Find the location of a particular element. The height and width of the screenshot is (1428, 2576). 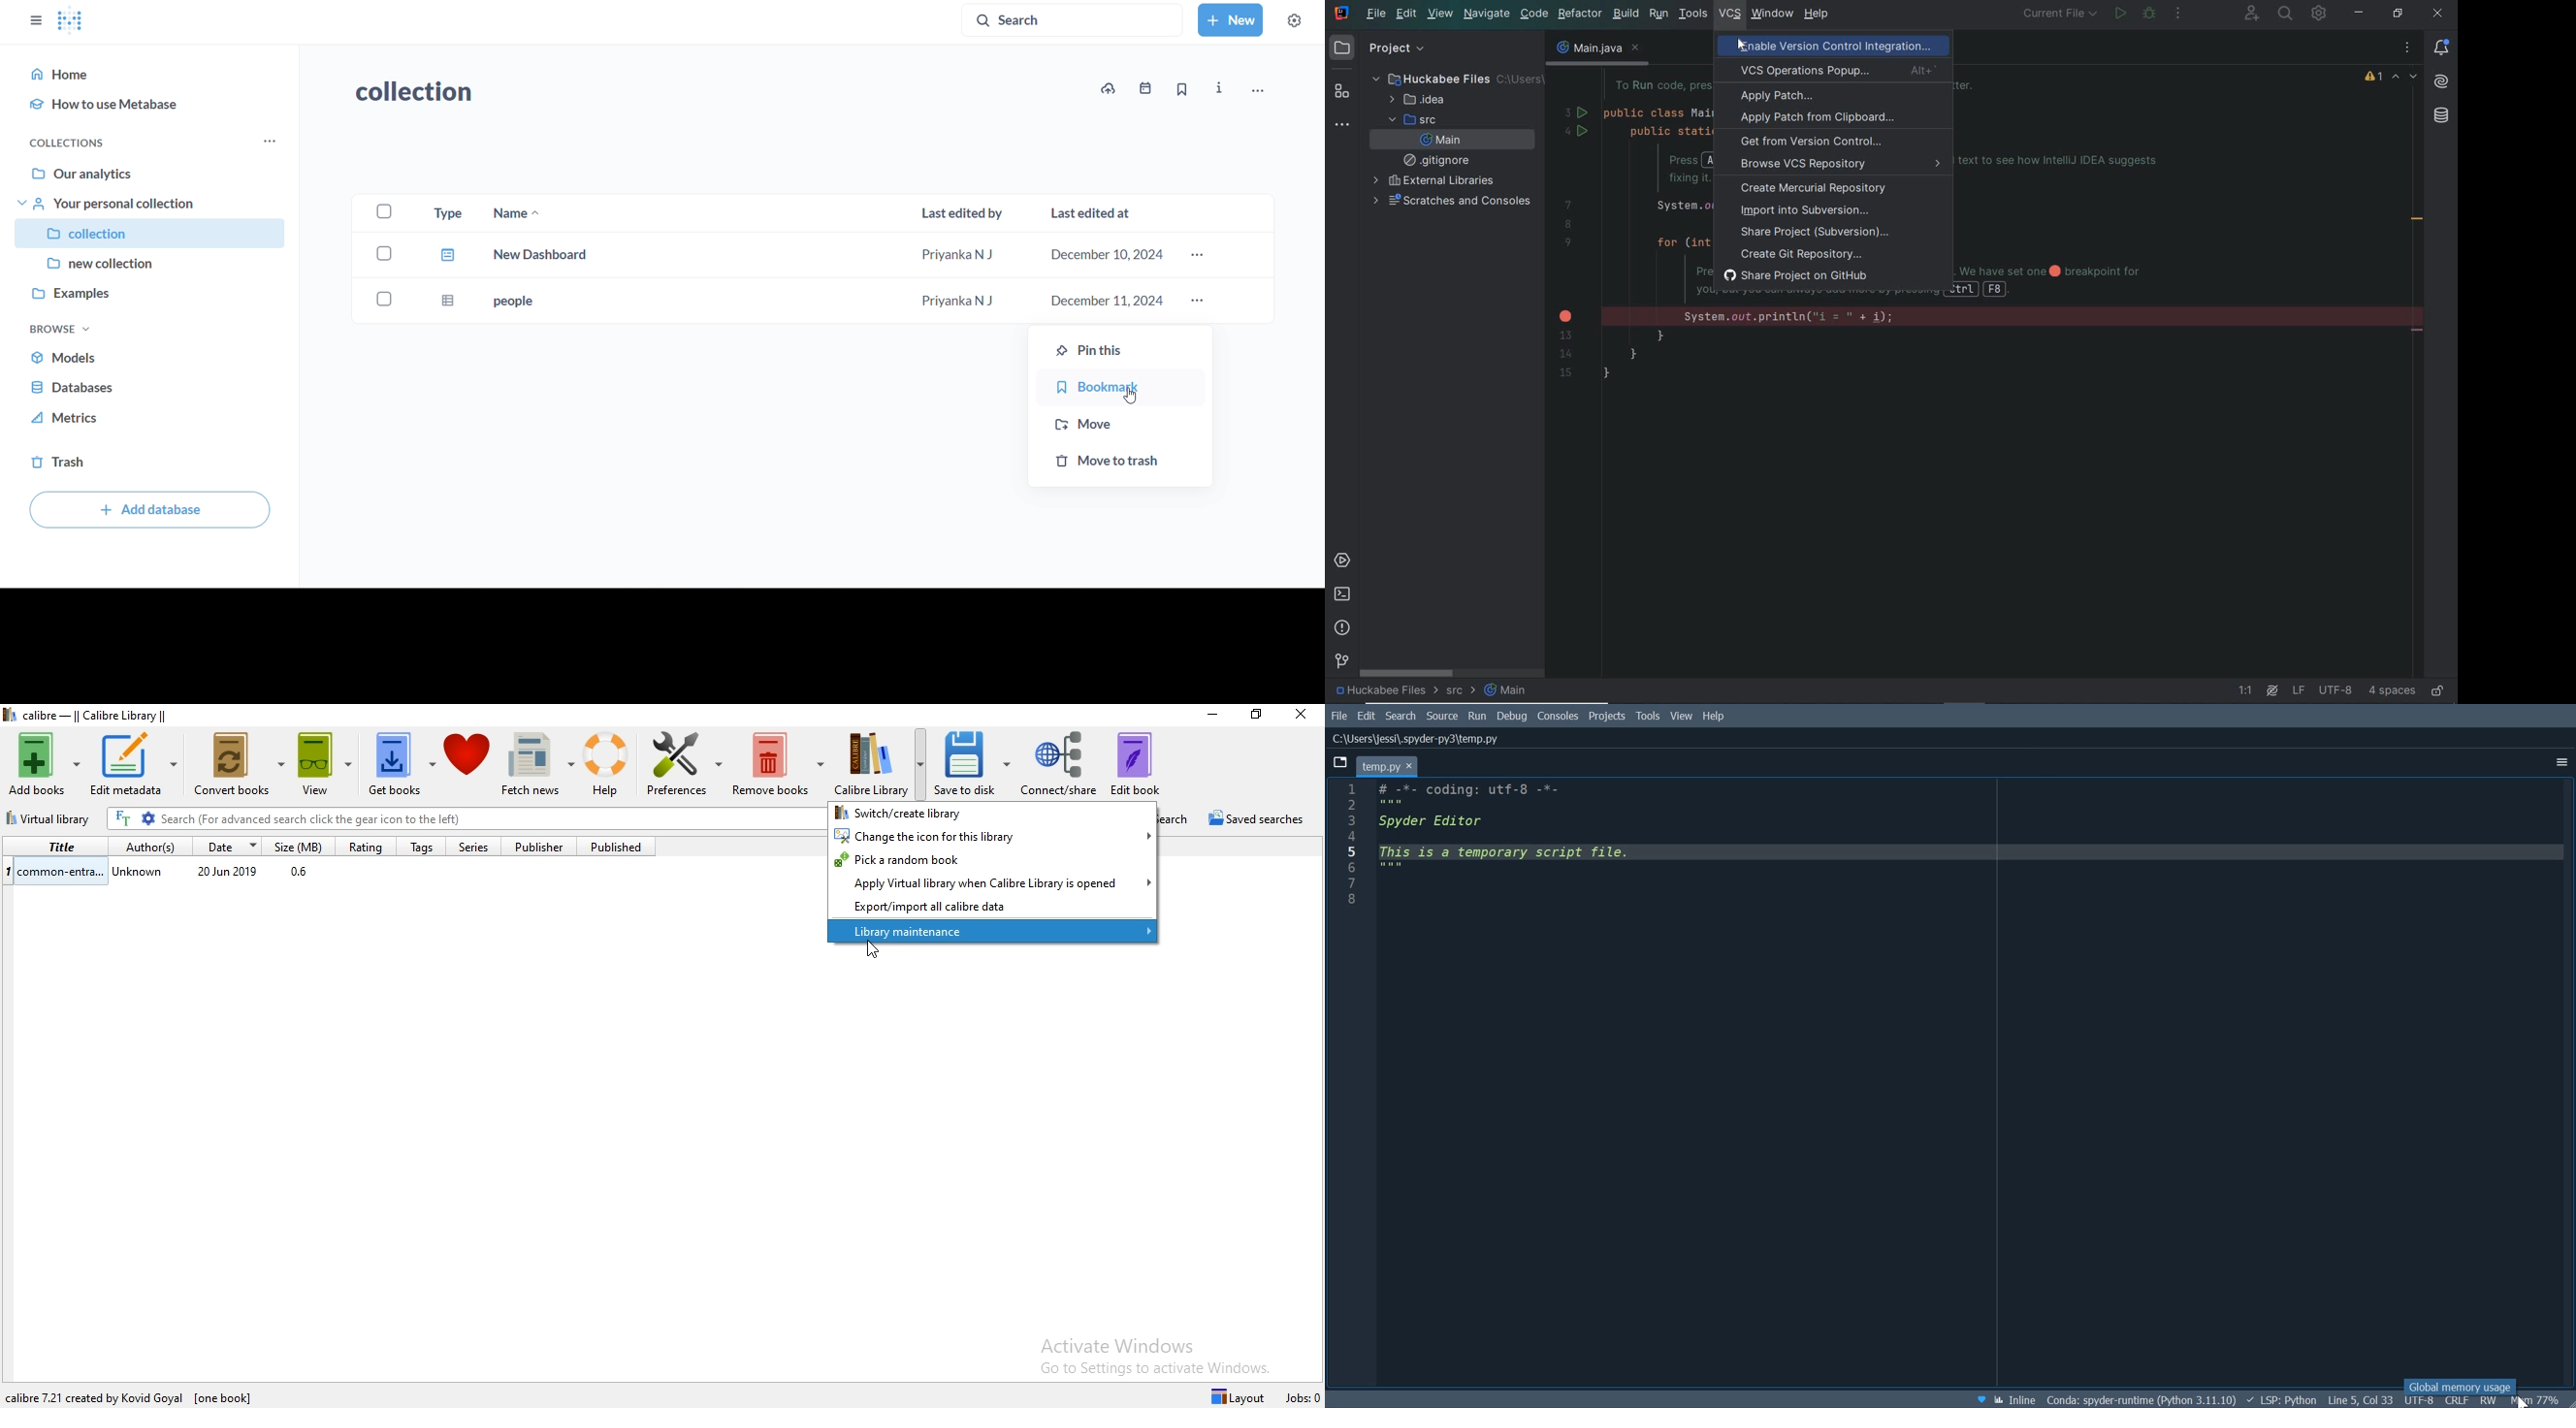

december 11,2024 is located at coordinates (1103, 301).